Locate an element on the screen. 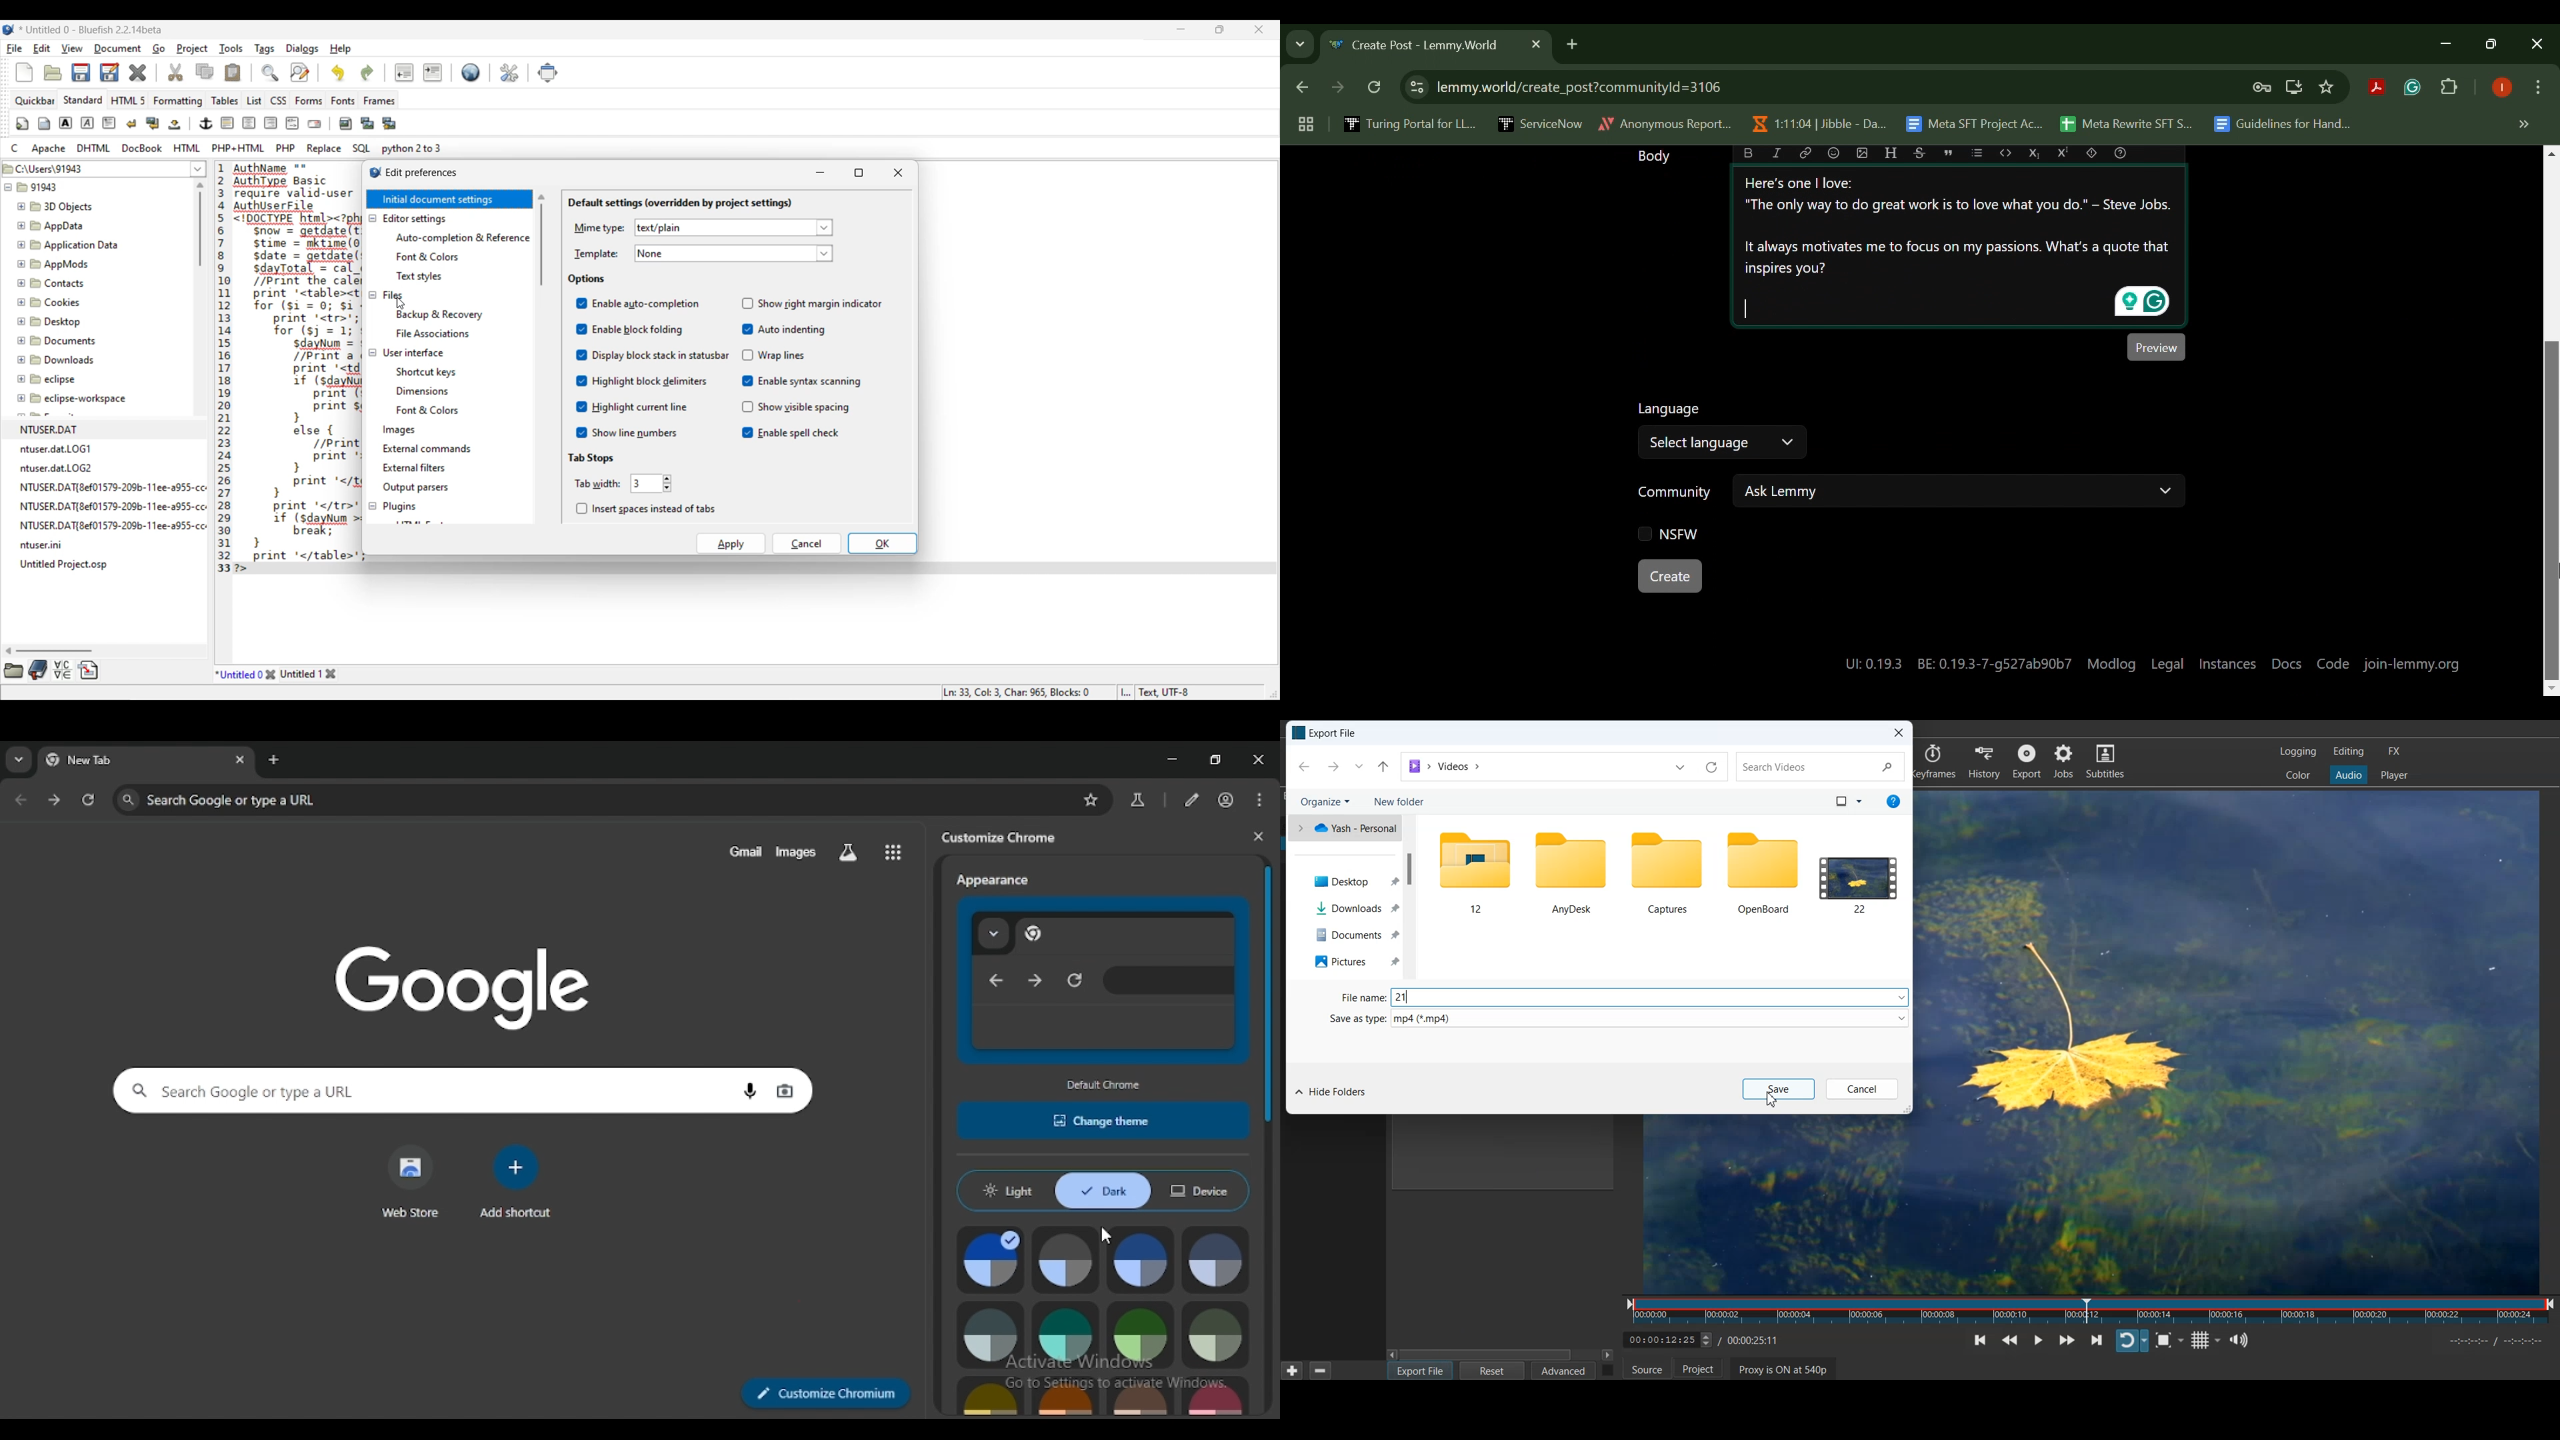  Dekstop is located at coordinates (1354, 881).